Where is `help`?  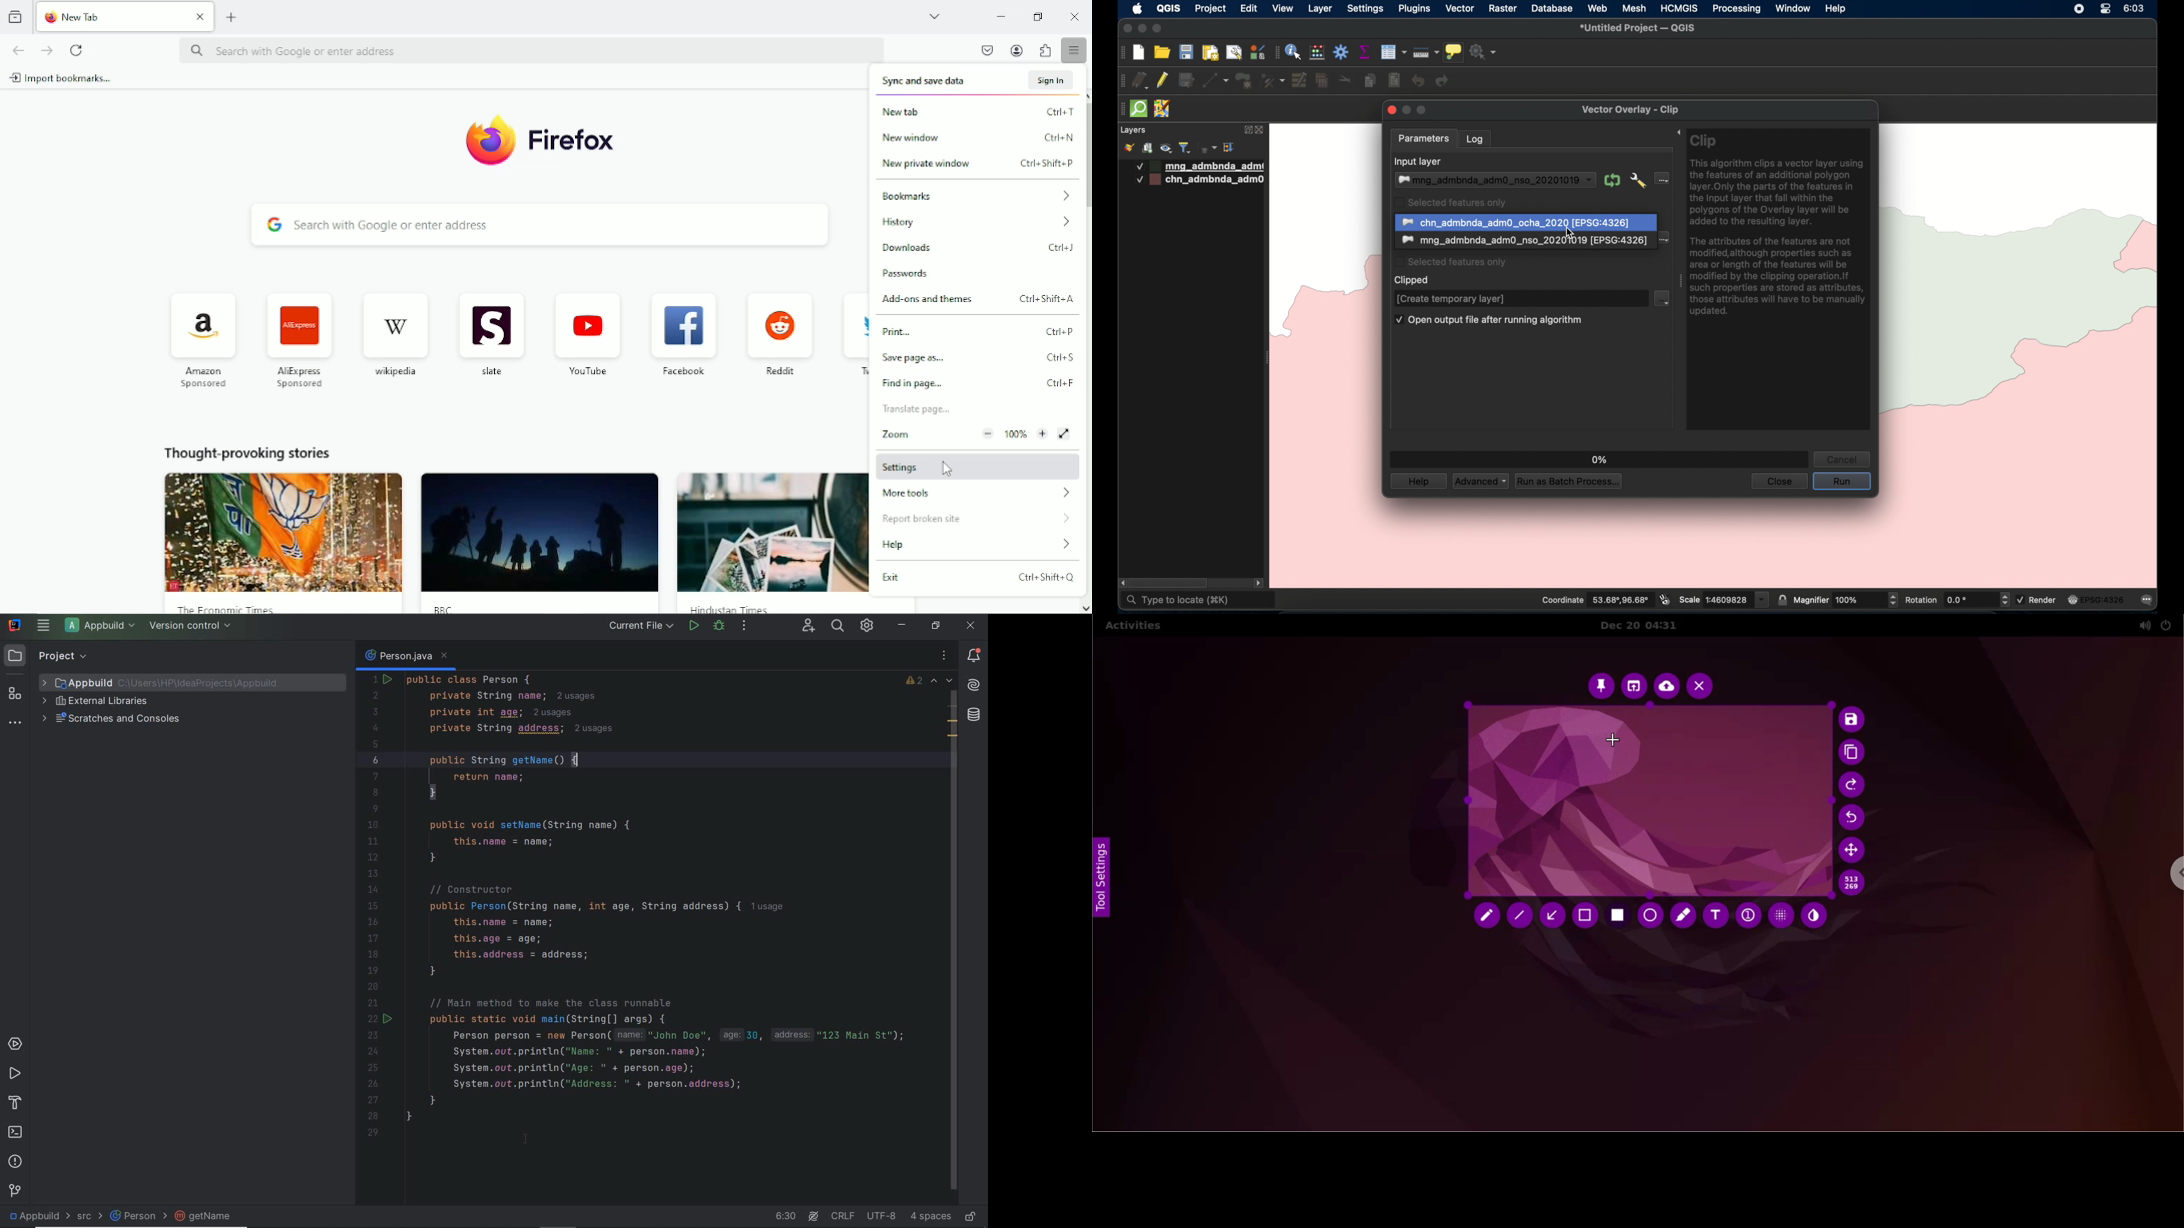
help is located at coordinates (981, 545).